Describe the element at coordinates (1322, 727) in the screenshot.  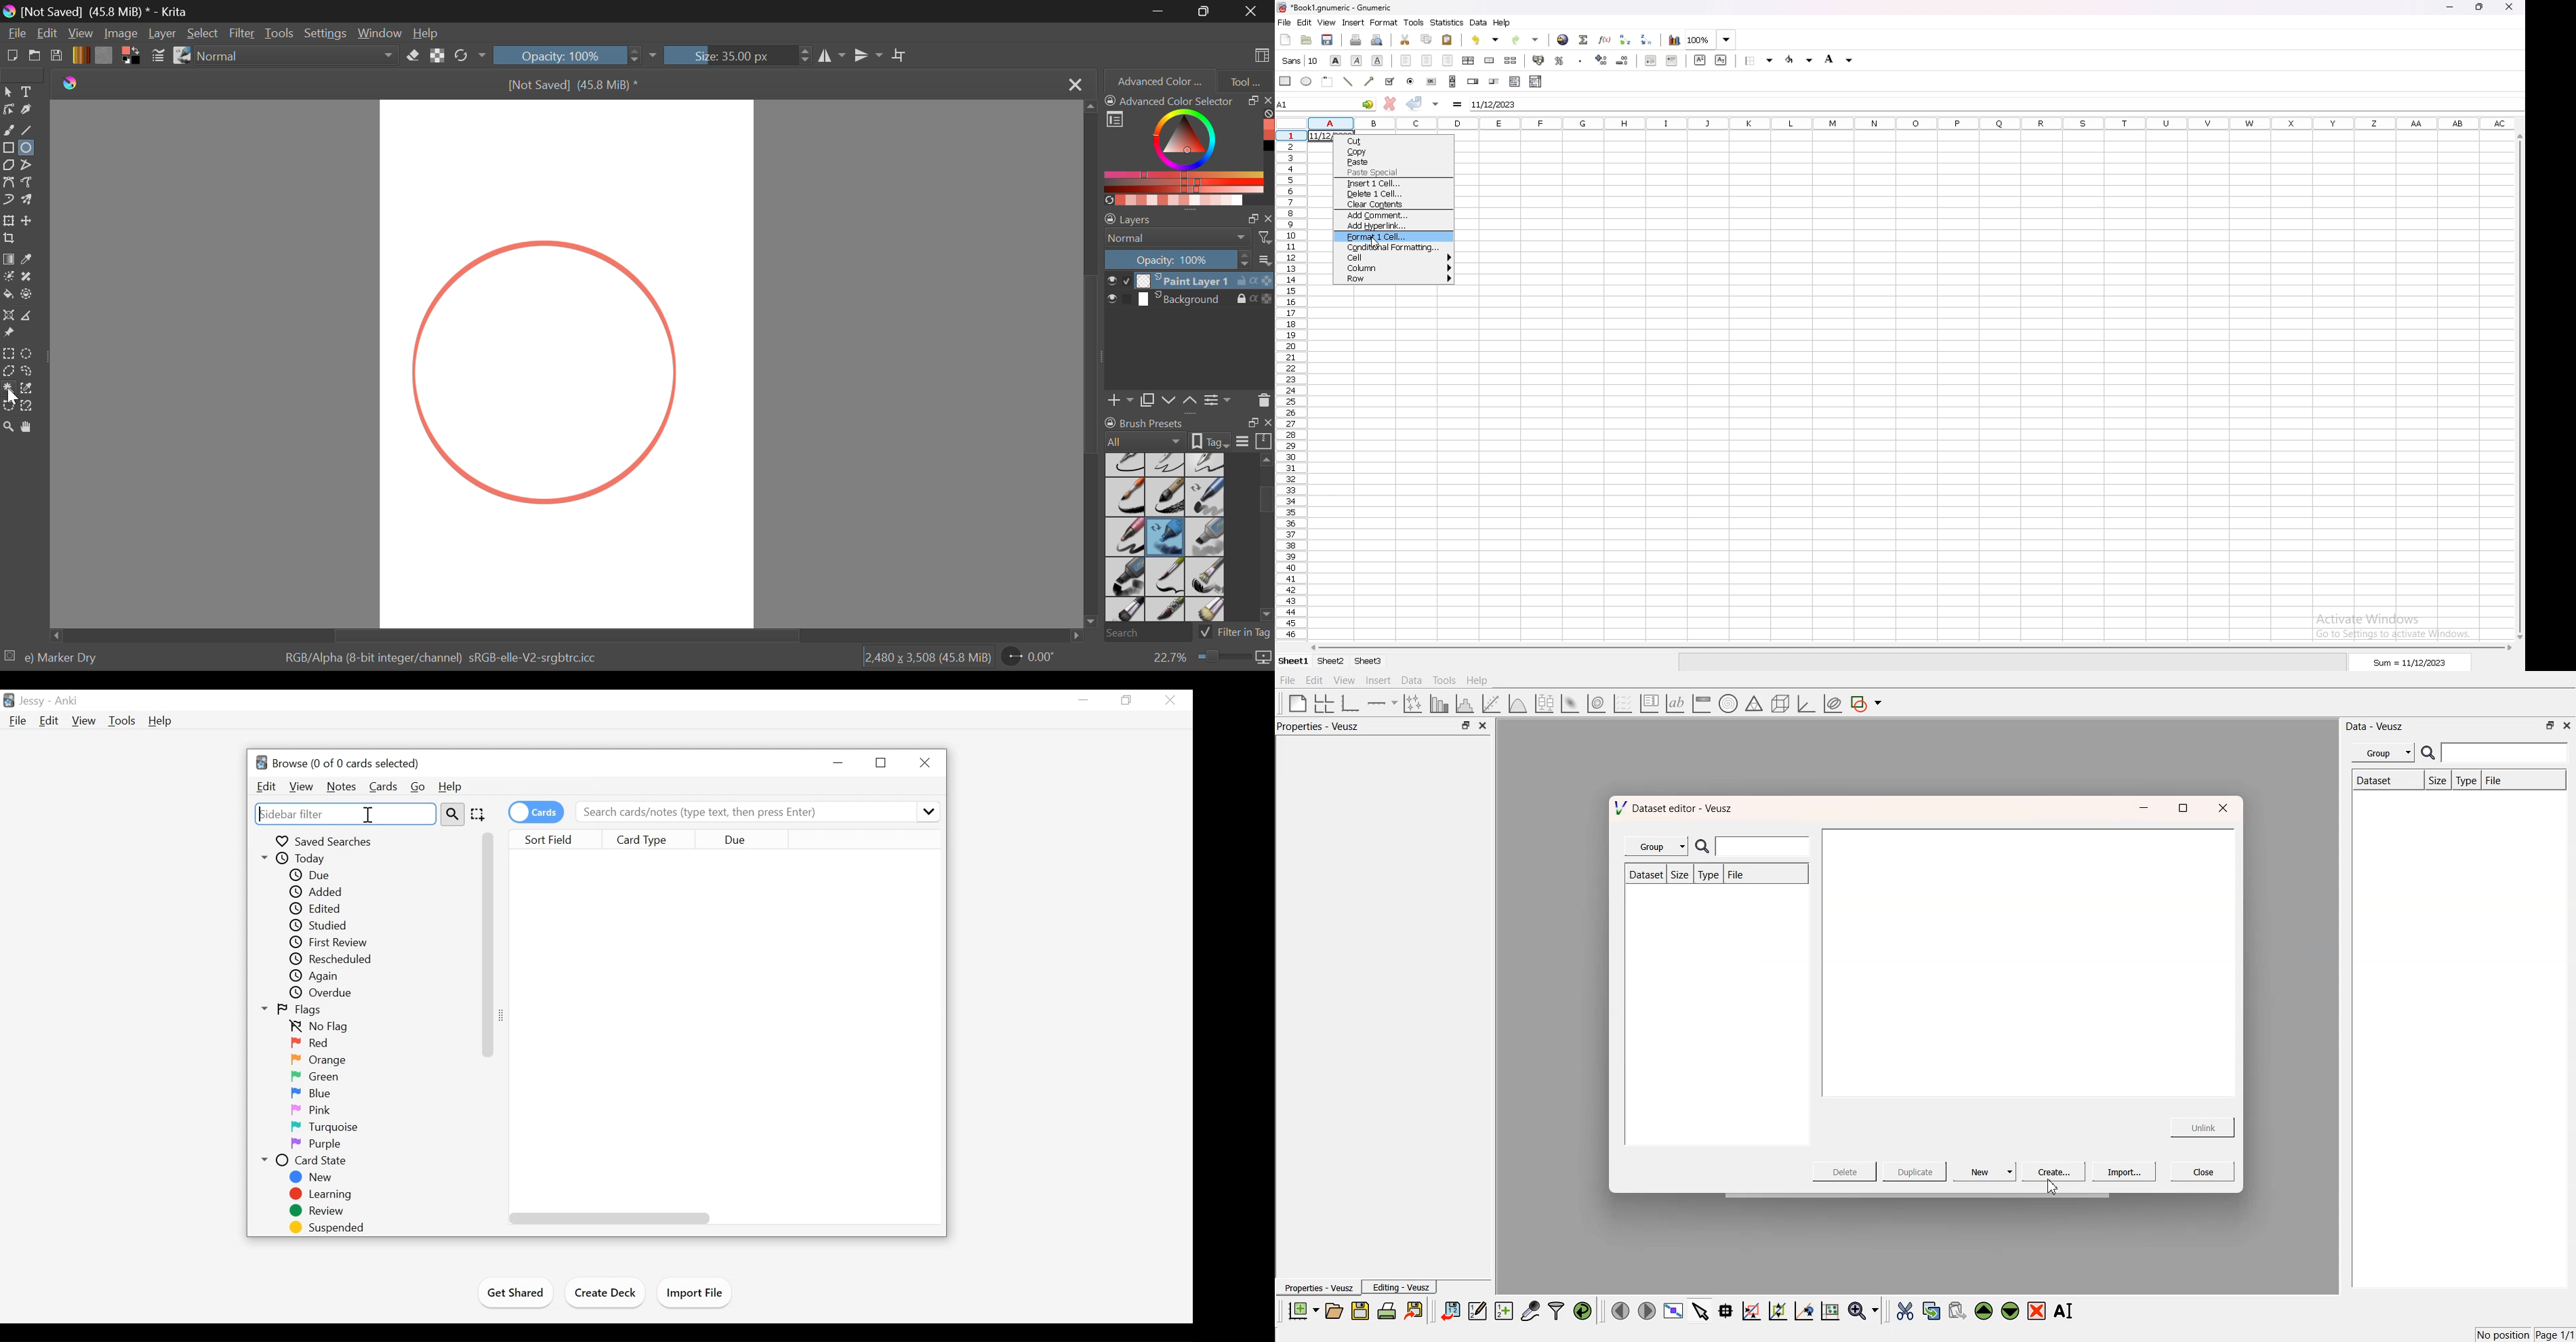
I see `Properties - Veusz` at that location.